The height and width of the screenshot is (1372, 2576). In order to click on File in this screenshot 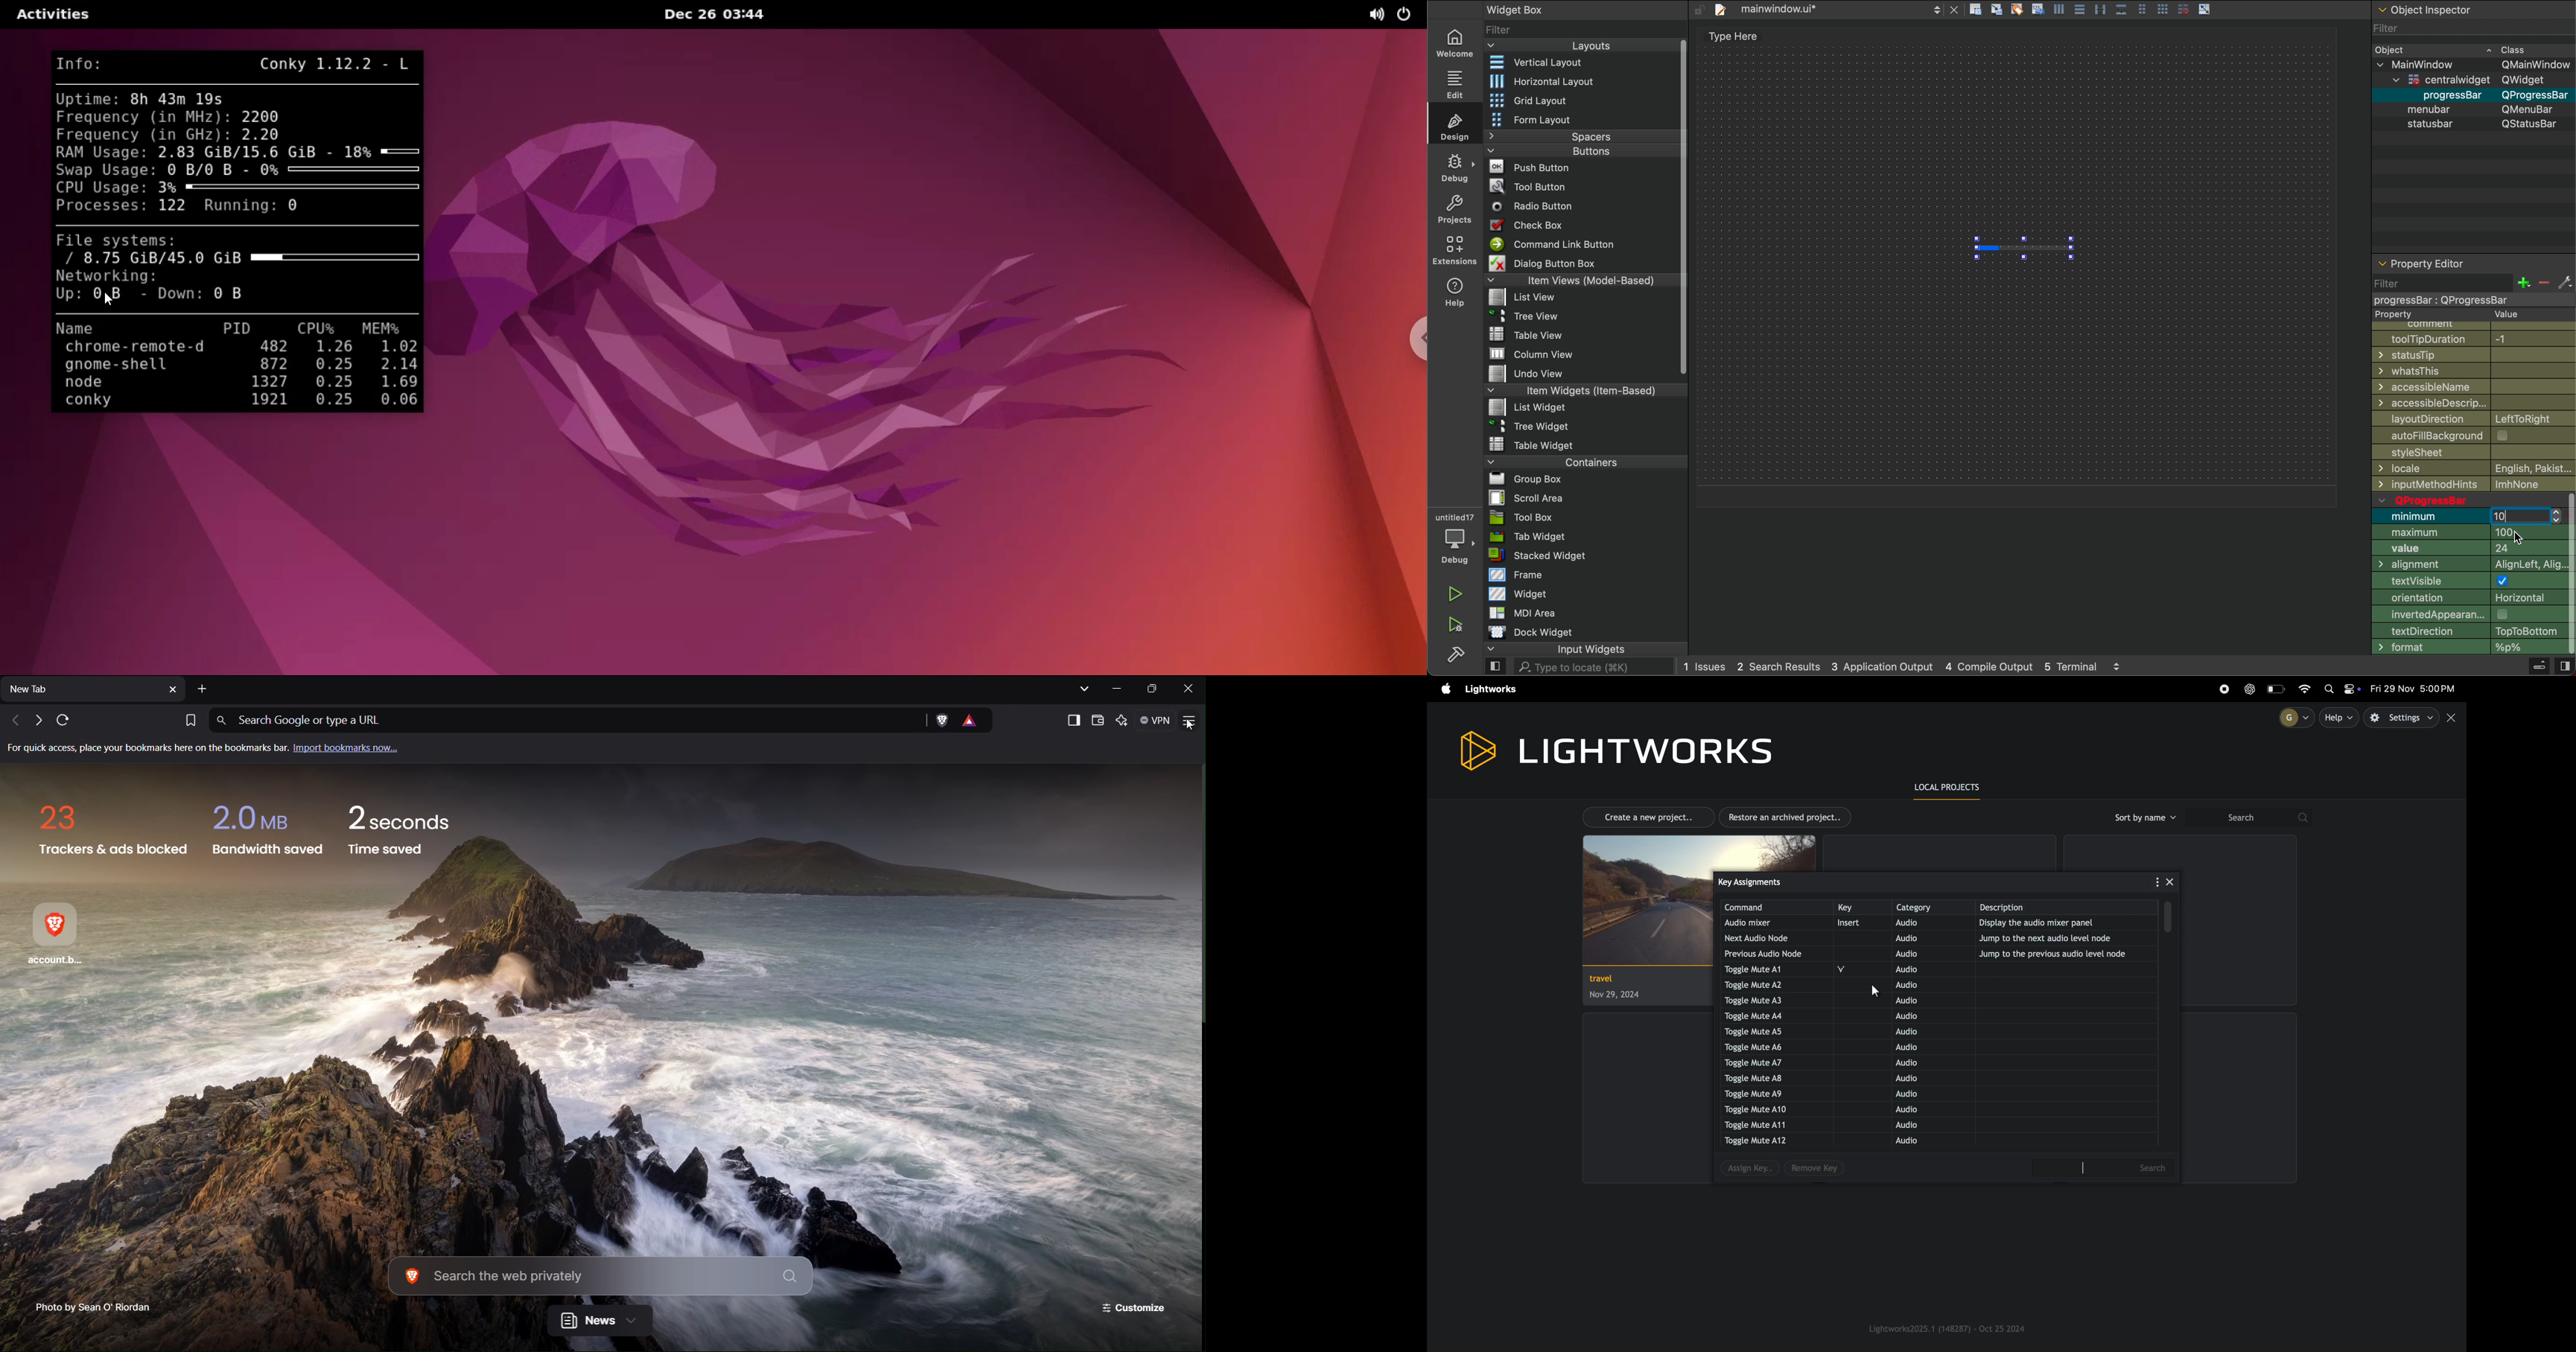, I will do `click(1533, 355)`.